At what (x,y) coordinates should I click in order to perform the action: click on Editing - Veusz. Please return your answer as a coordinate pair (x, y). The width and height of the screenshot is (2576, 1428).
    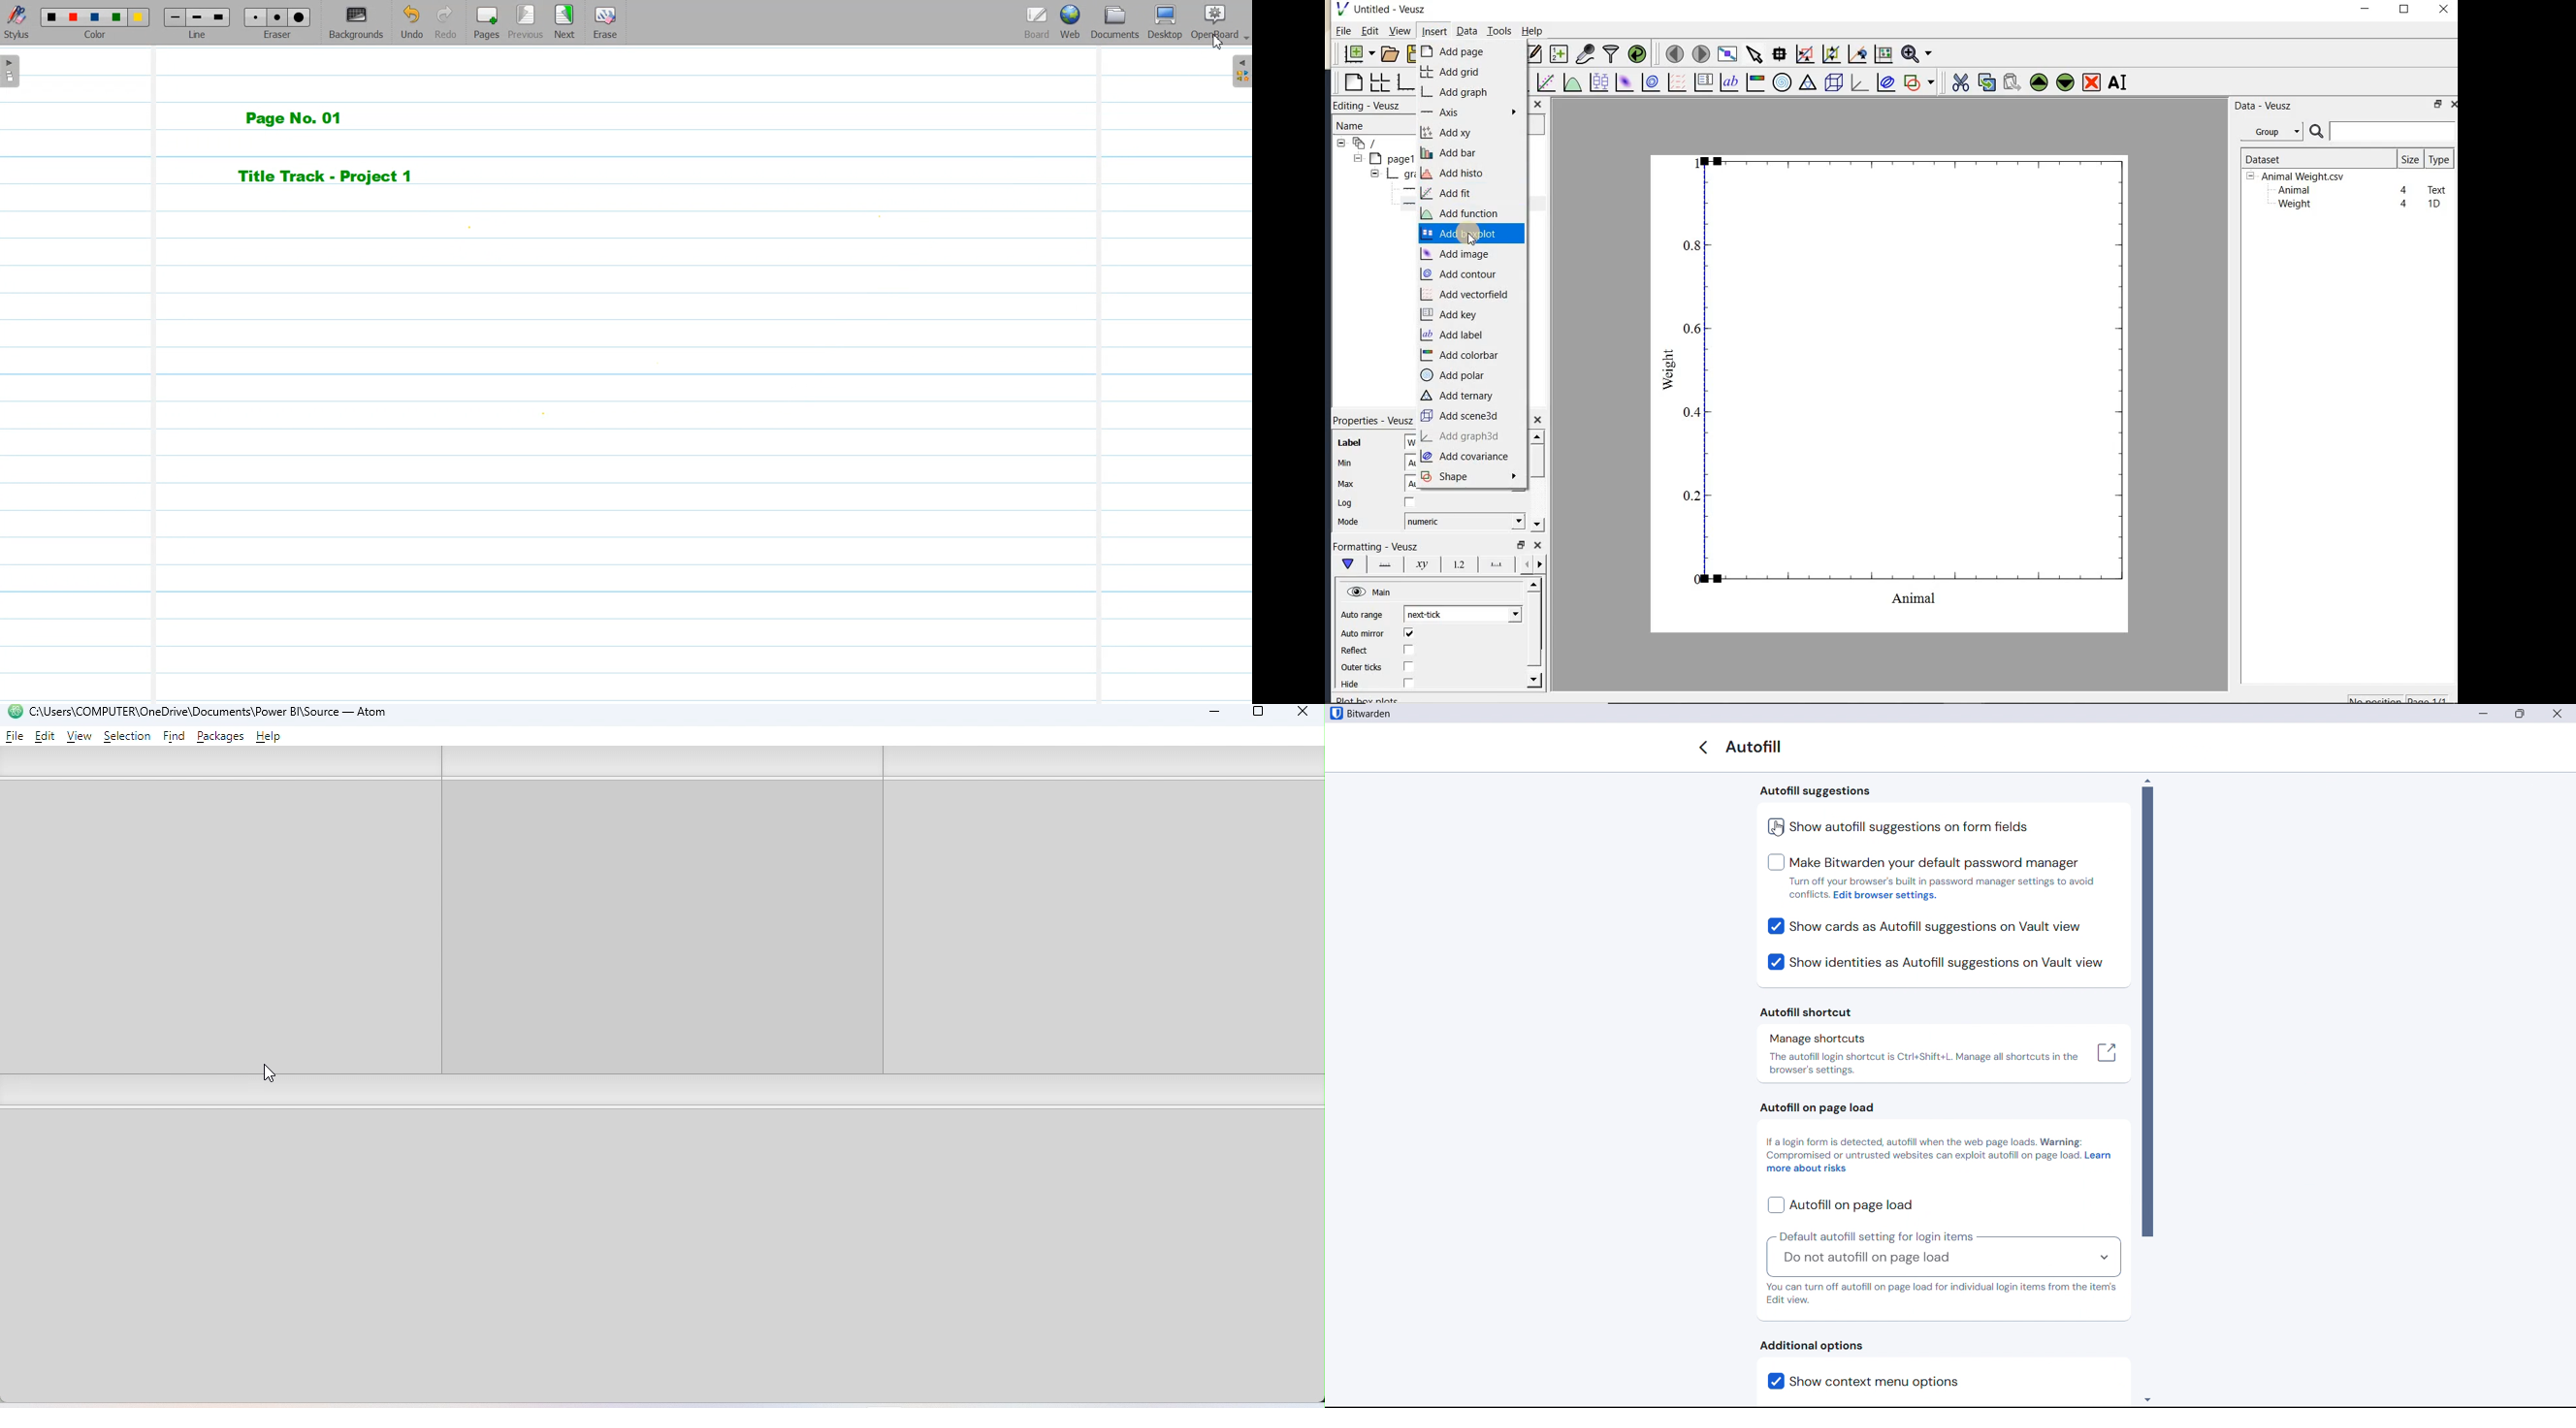
    Looking at the image, I should click on (1374, 106).